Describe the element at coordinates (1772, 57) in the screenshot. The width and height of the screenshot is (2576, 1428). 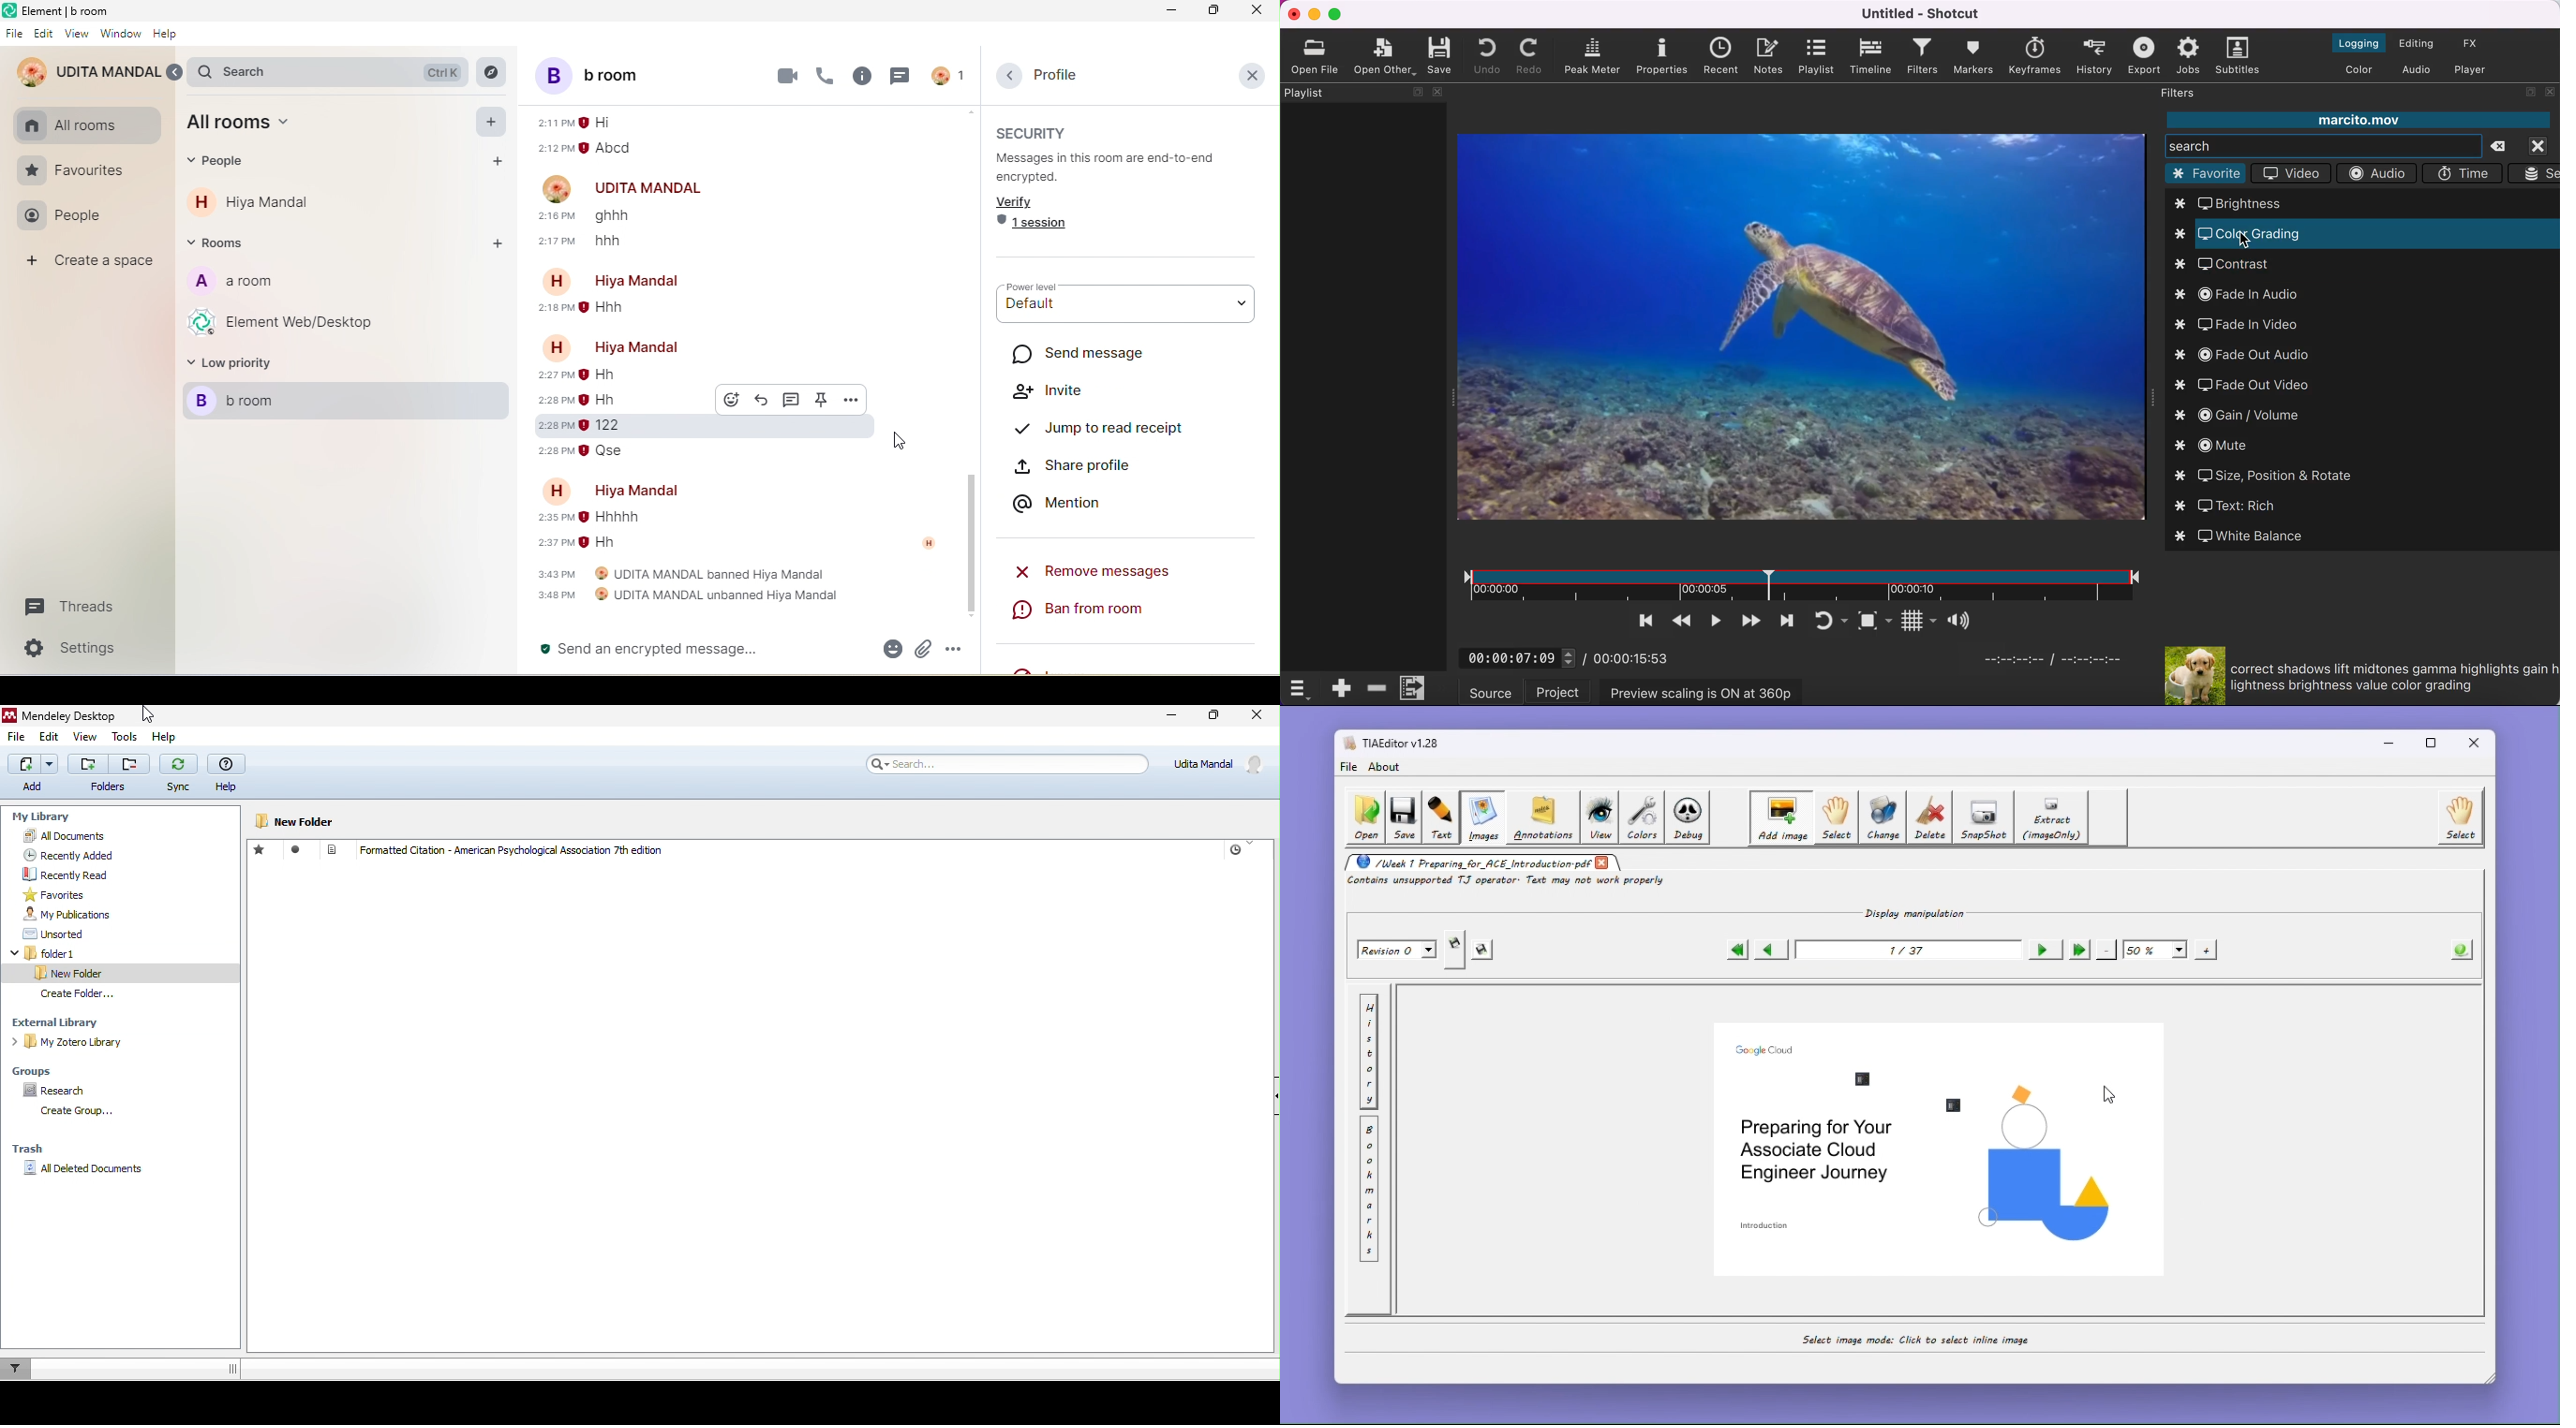
I see `notes` at that location.